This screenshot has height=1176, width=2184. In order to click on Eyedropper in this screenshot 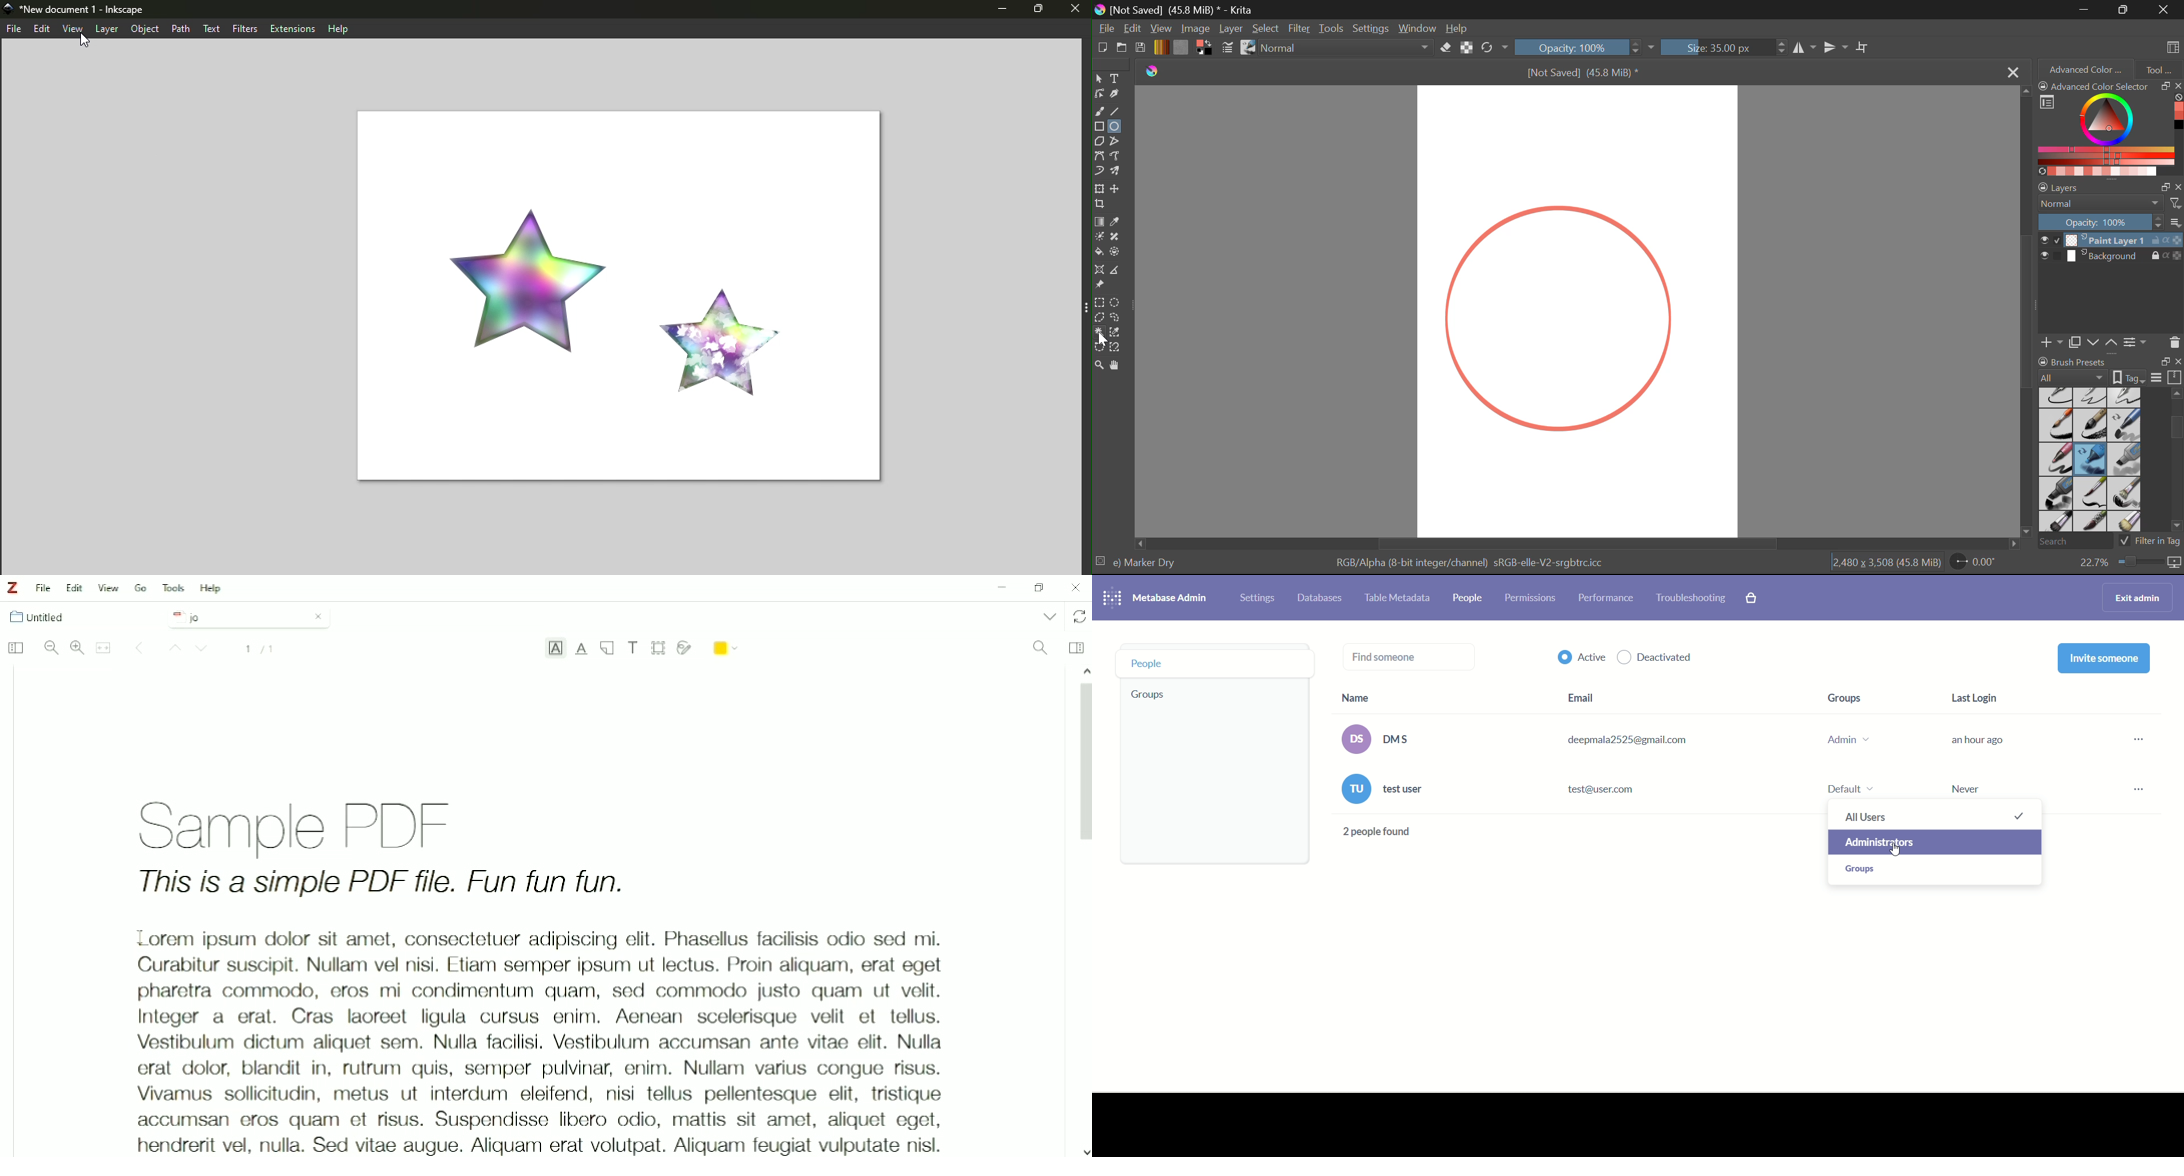, I will do `click(1118, 222)`.